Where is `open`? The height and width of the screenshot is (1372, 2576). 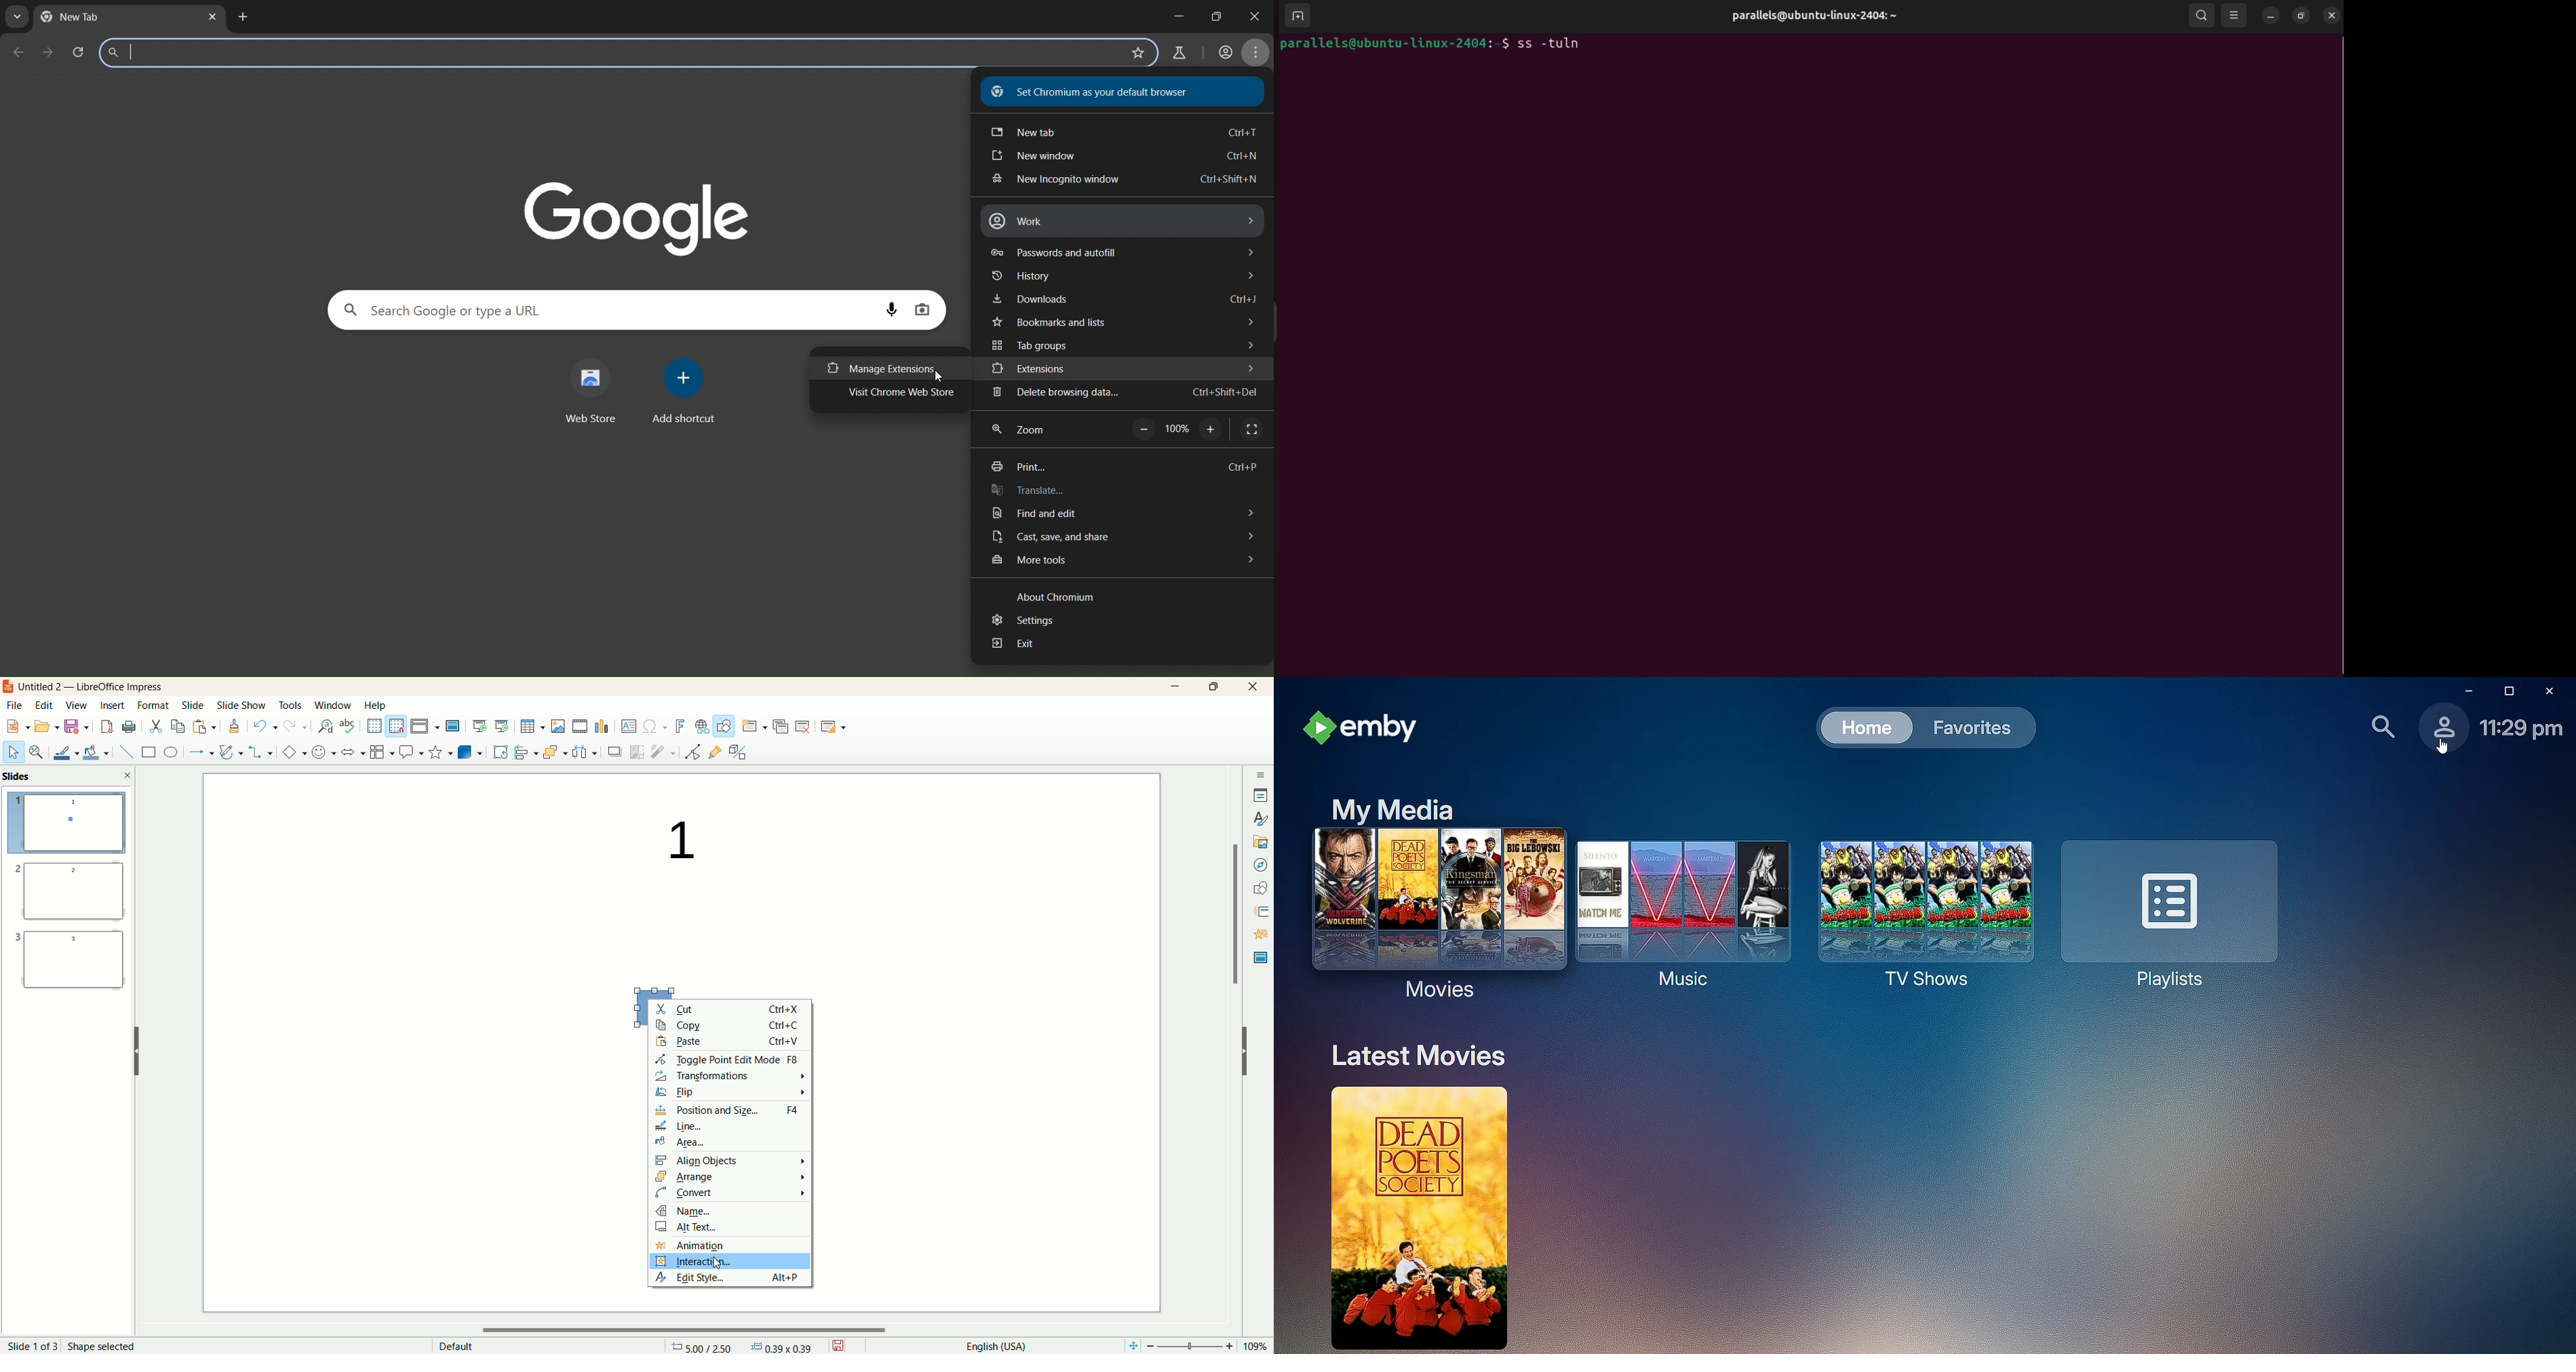
open is located at coordinates (48, 727).